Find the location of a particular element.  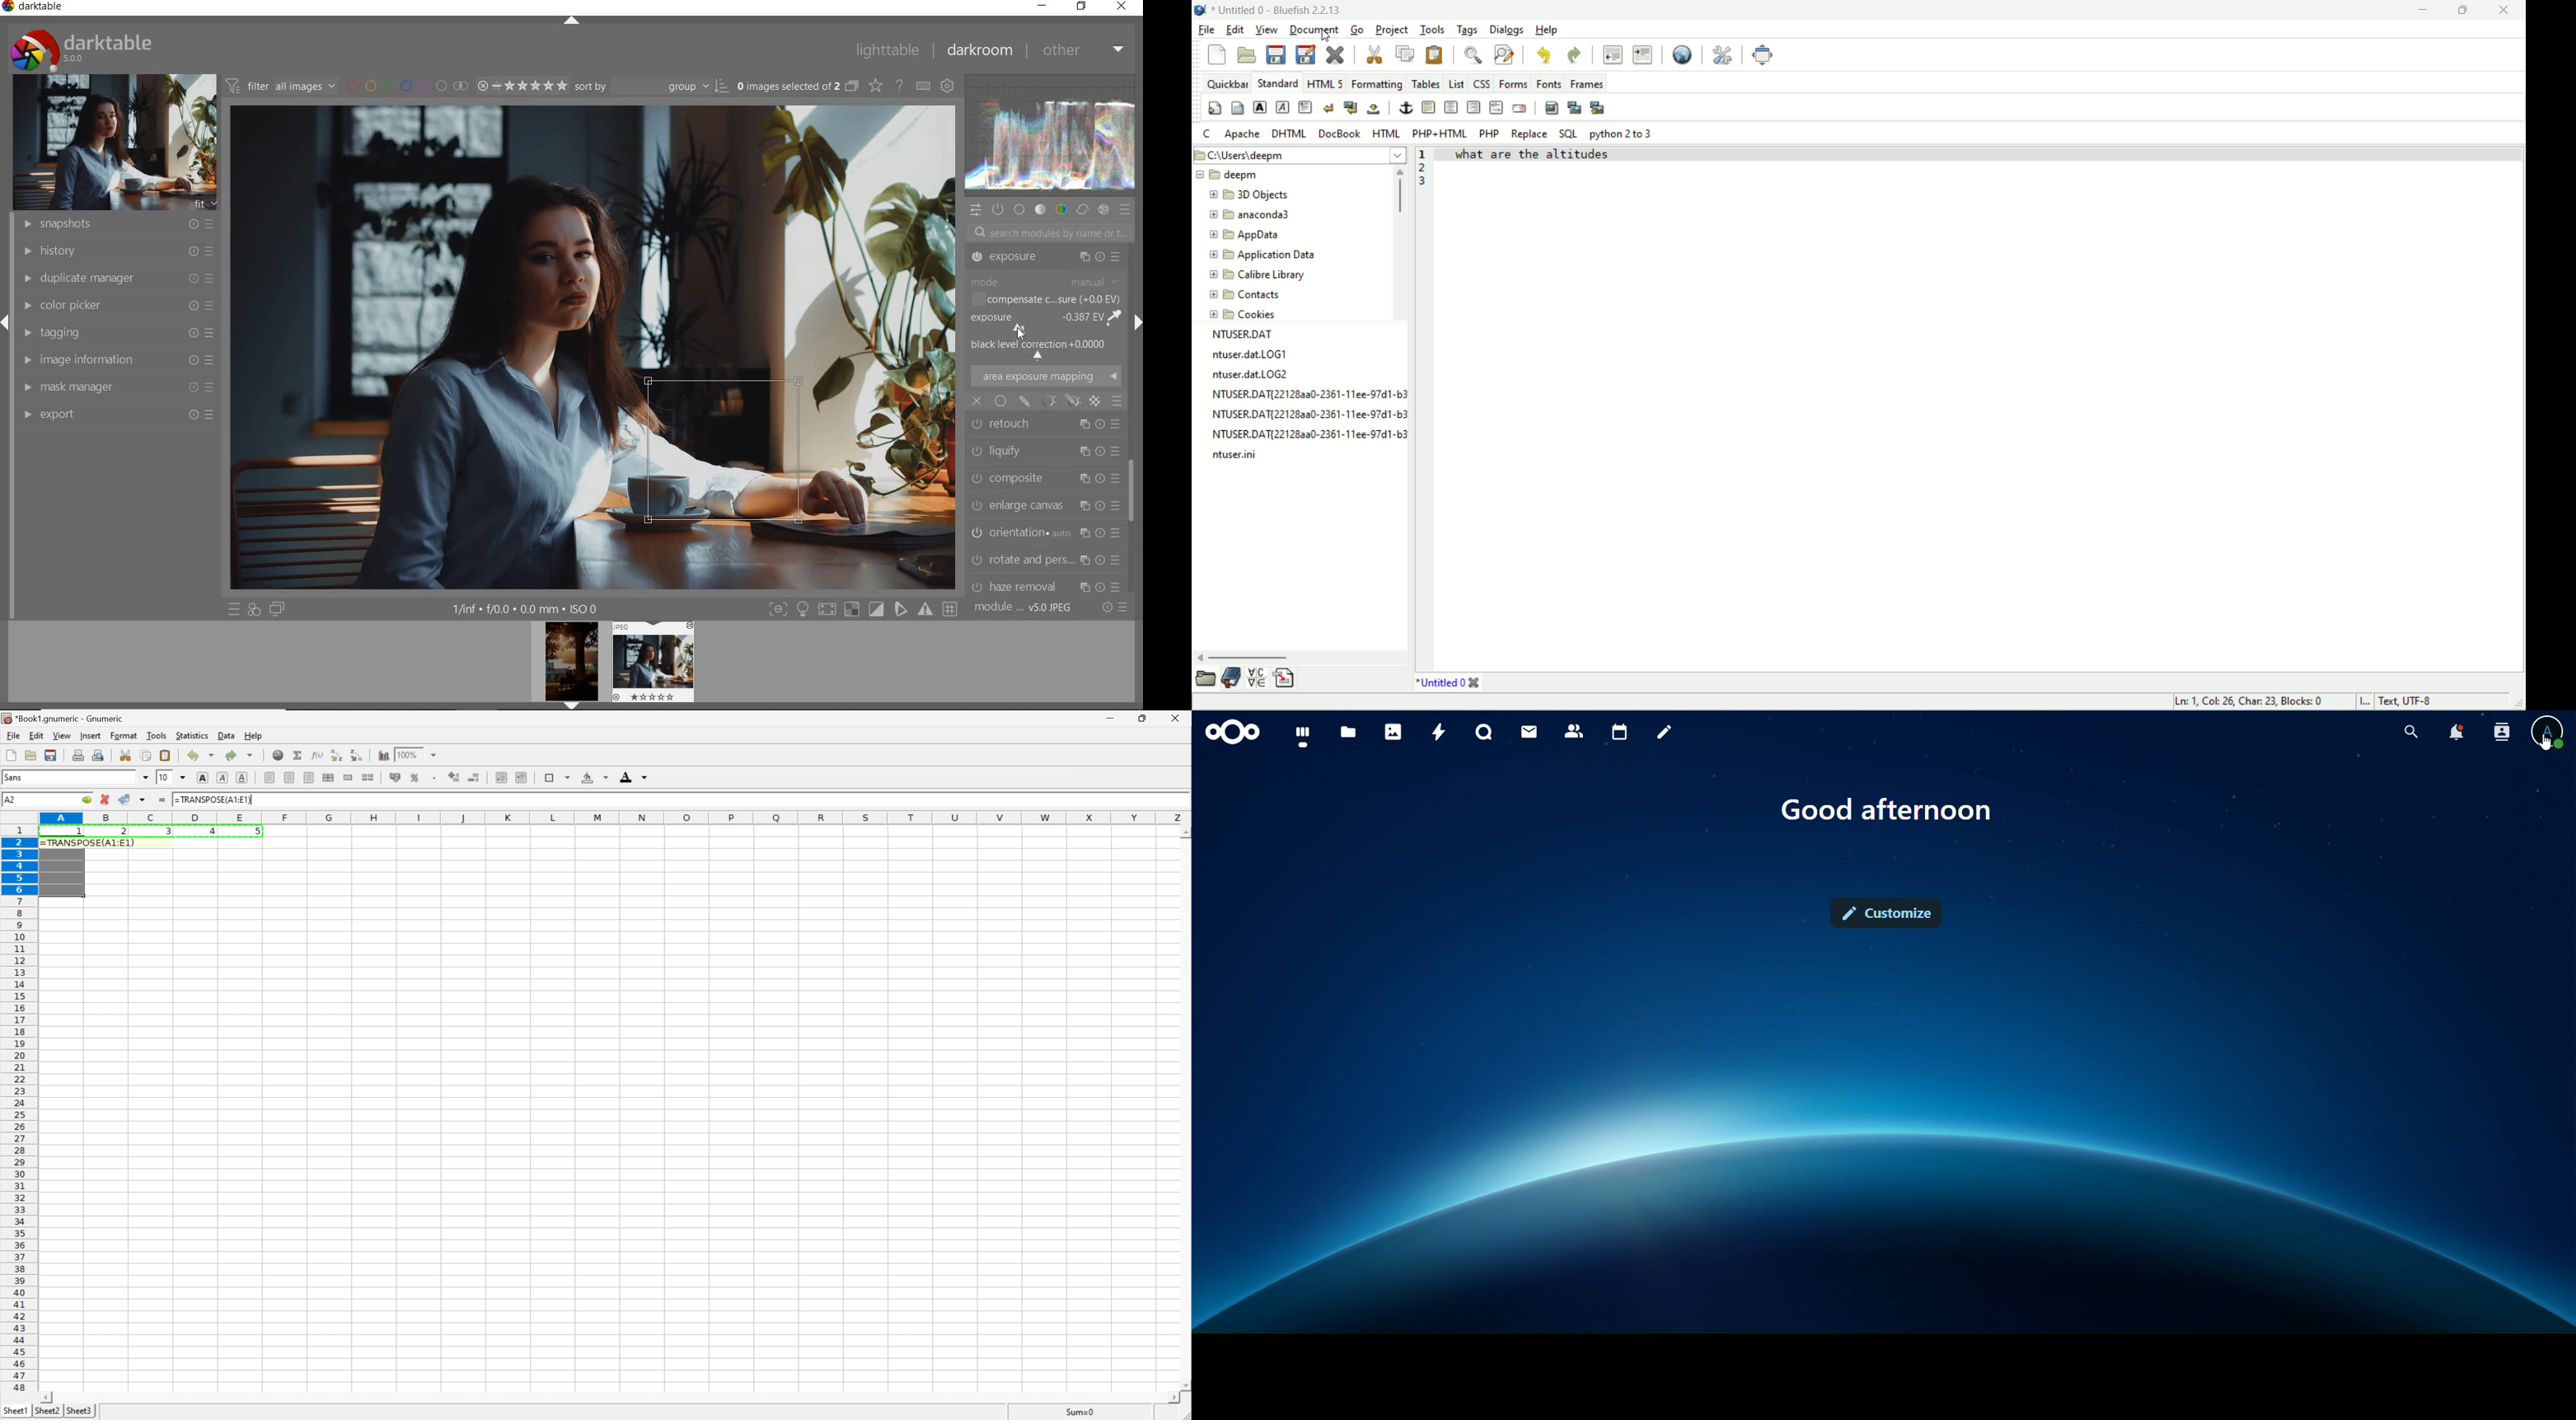

view profile is located at coordinates (2548, 730).